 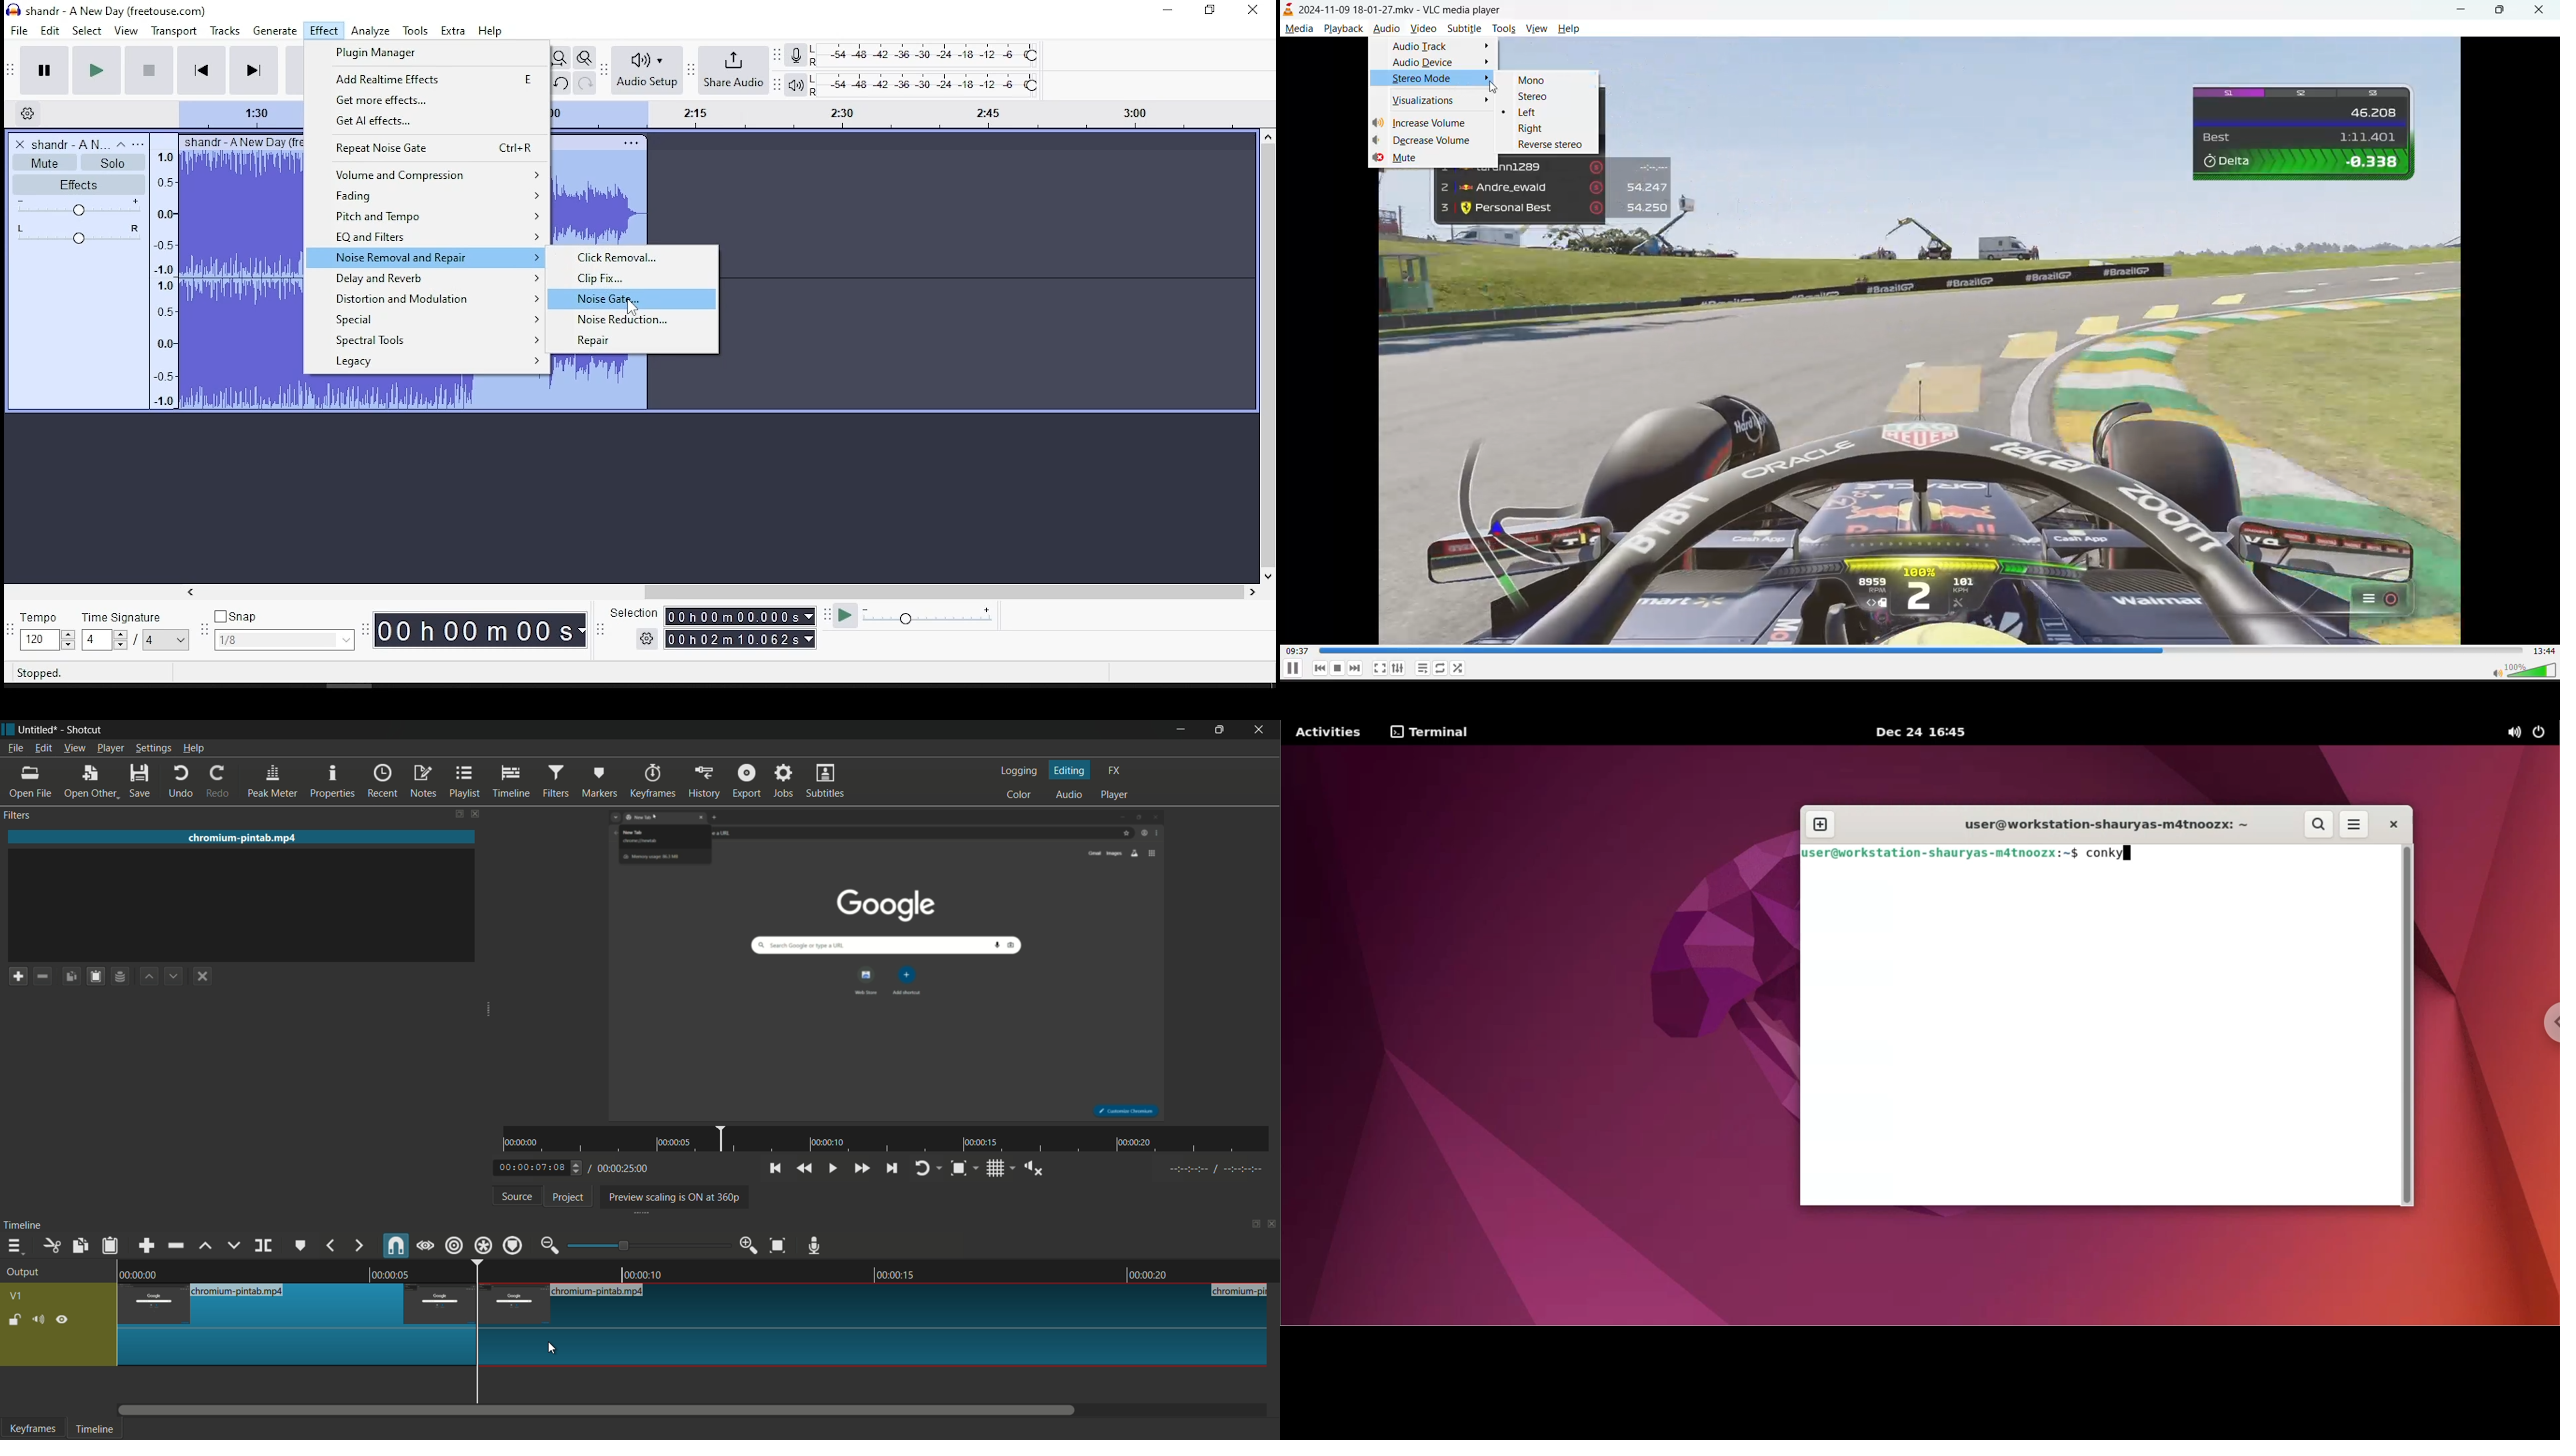 I want to click on project name, so click(x=36, y=730).